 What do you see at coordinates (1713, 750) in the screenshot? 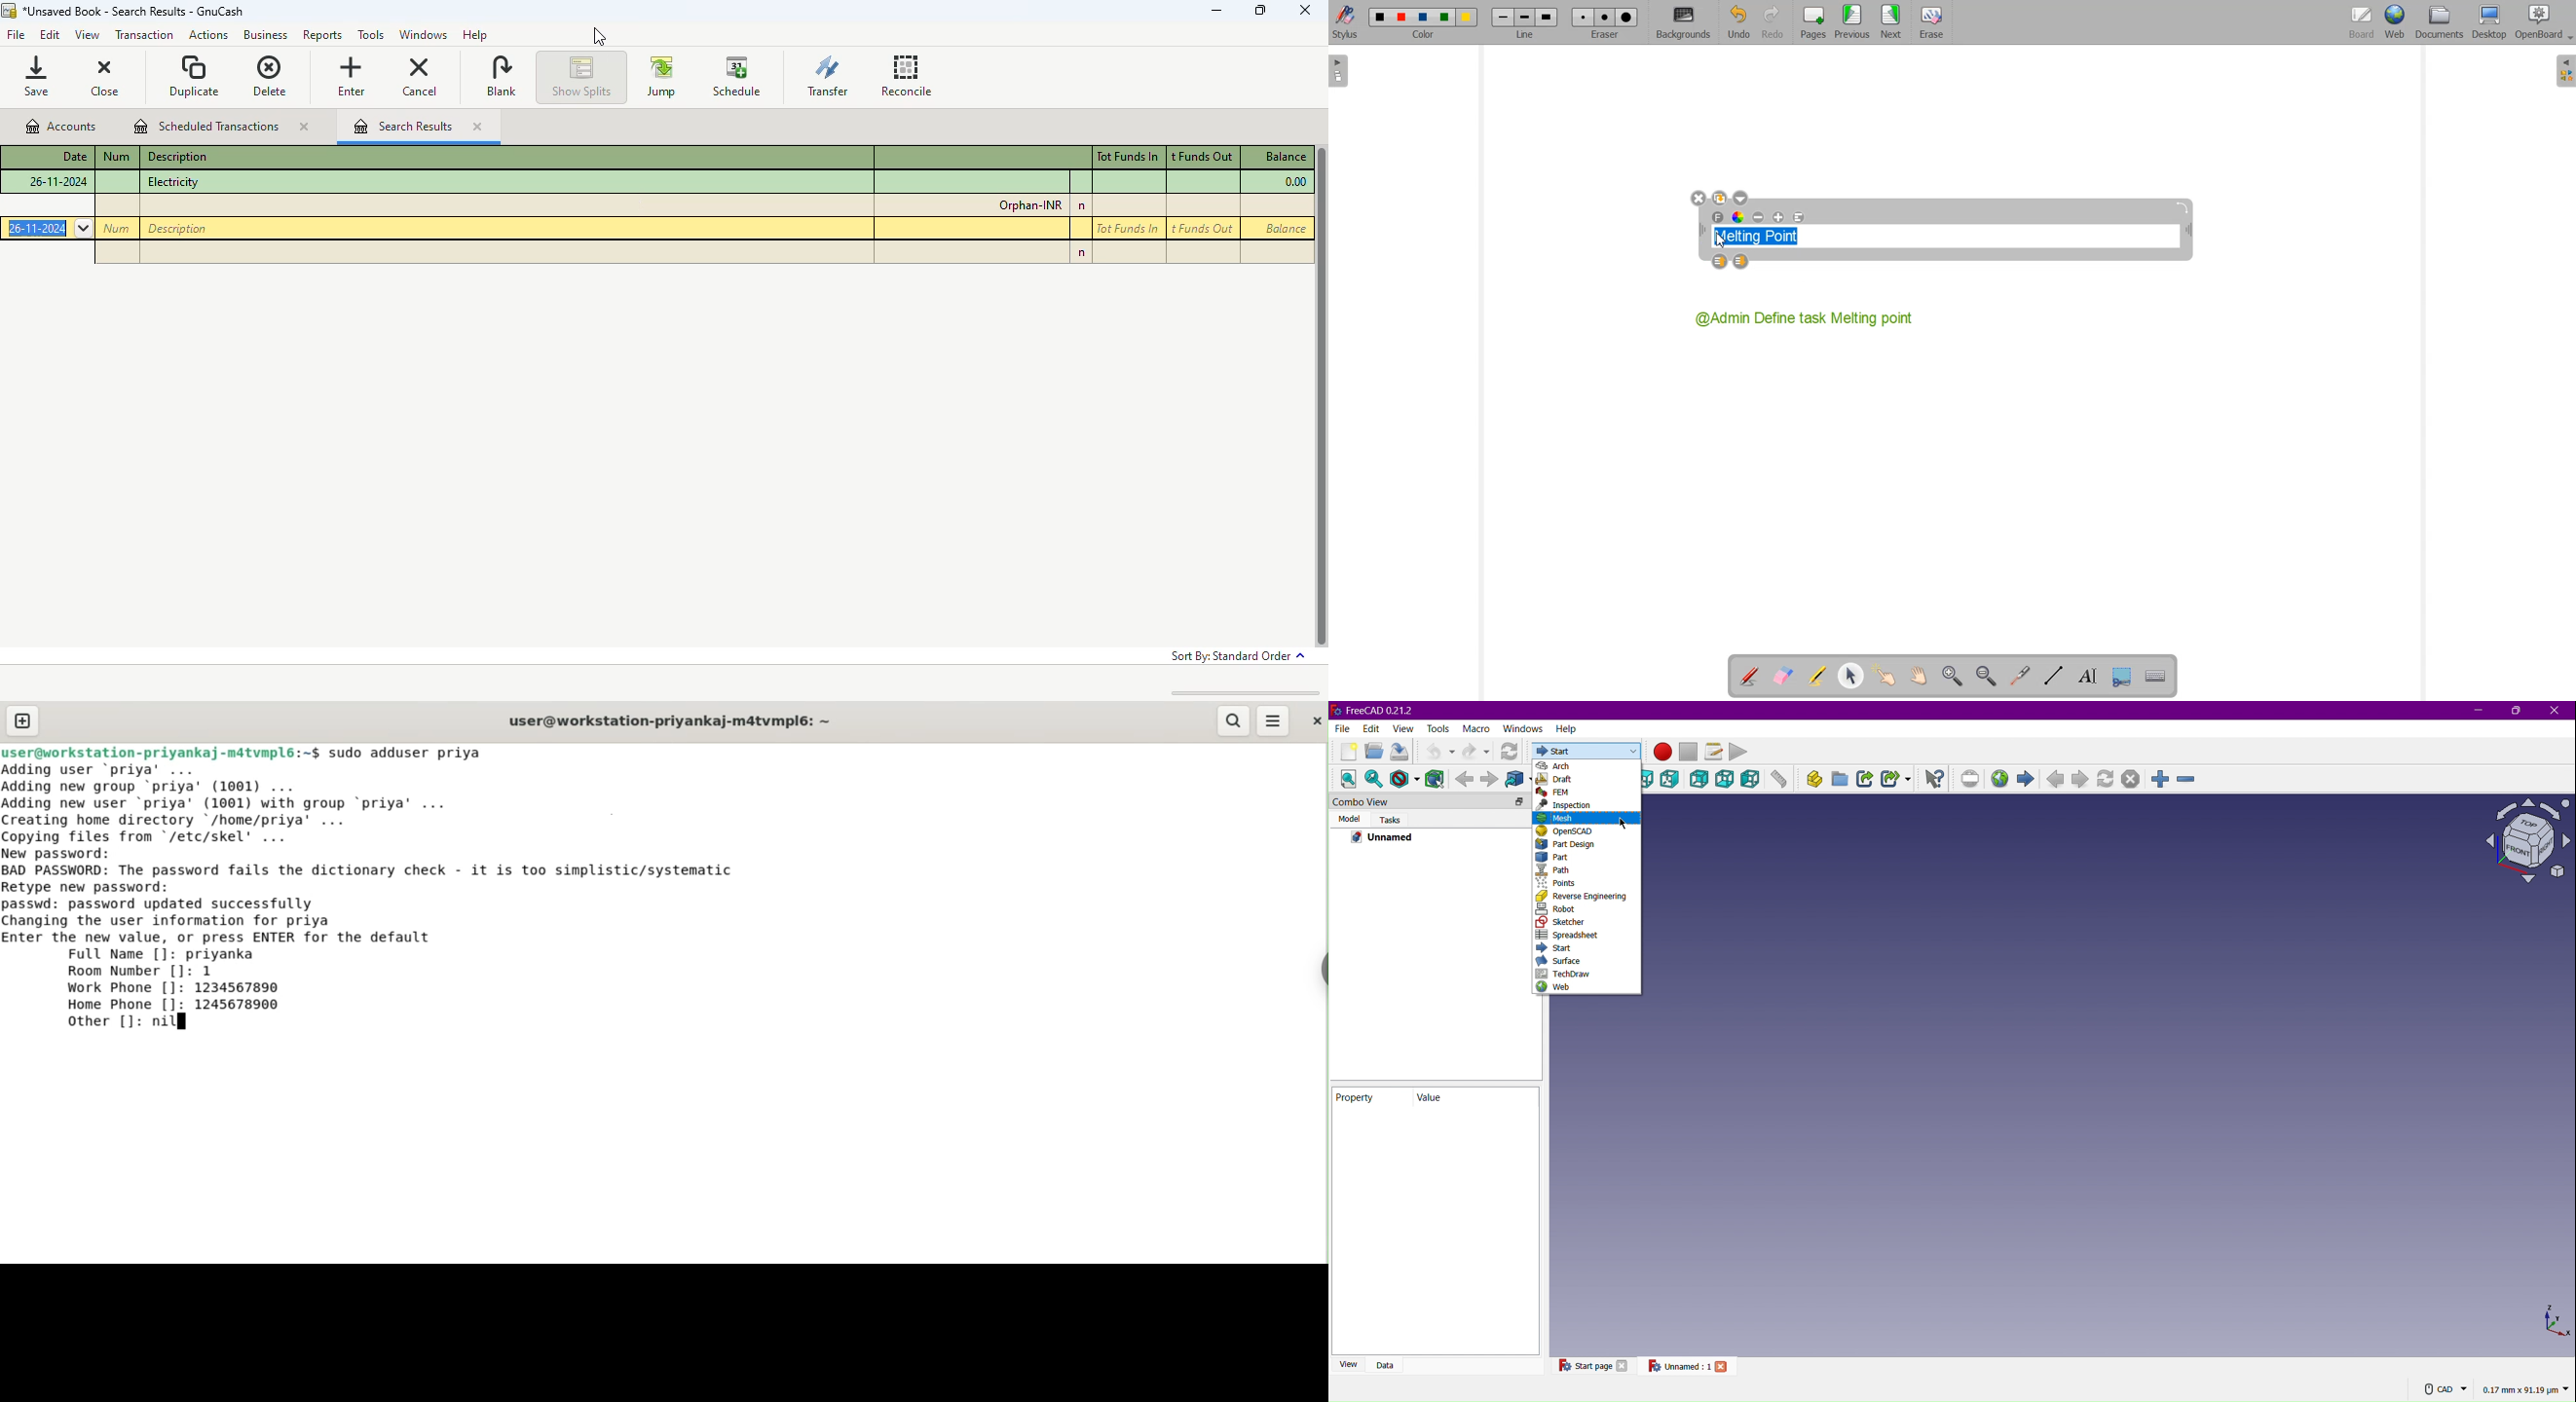
I see `Macros` at bounding box center [1713, 750].